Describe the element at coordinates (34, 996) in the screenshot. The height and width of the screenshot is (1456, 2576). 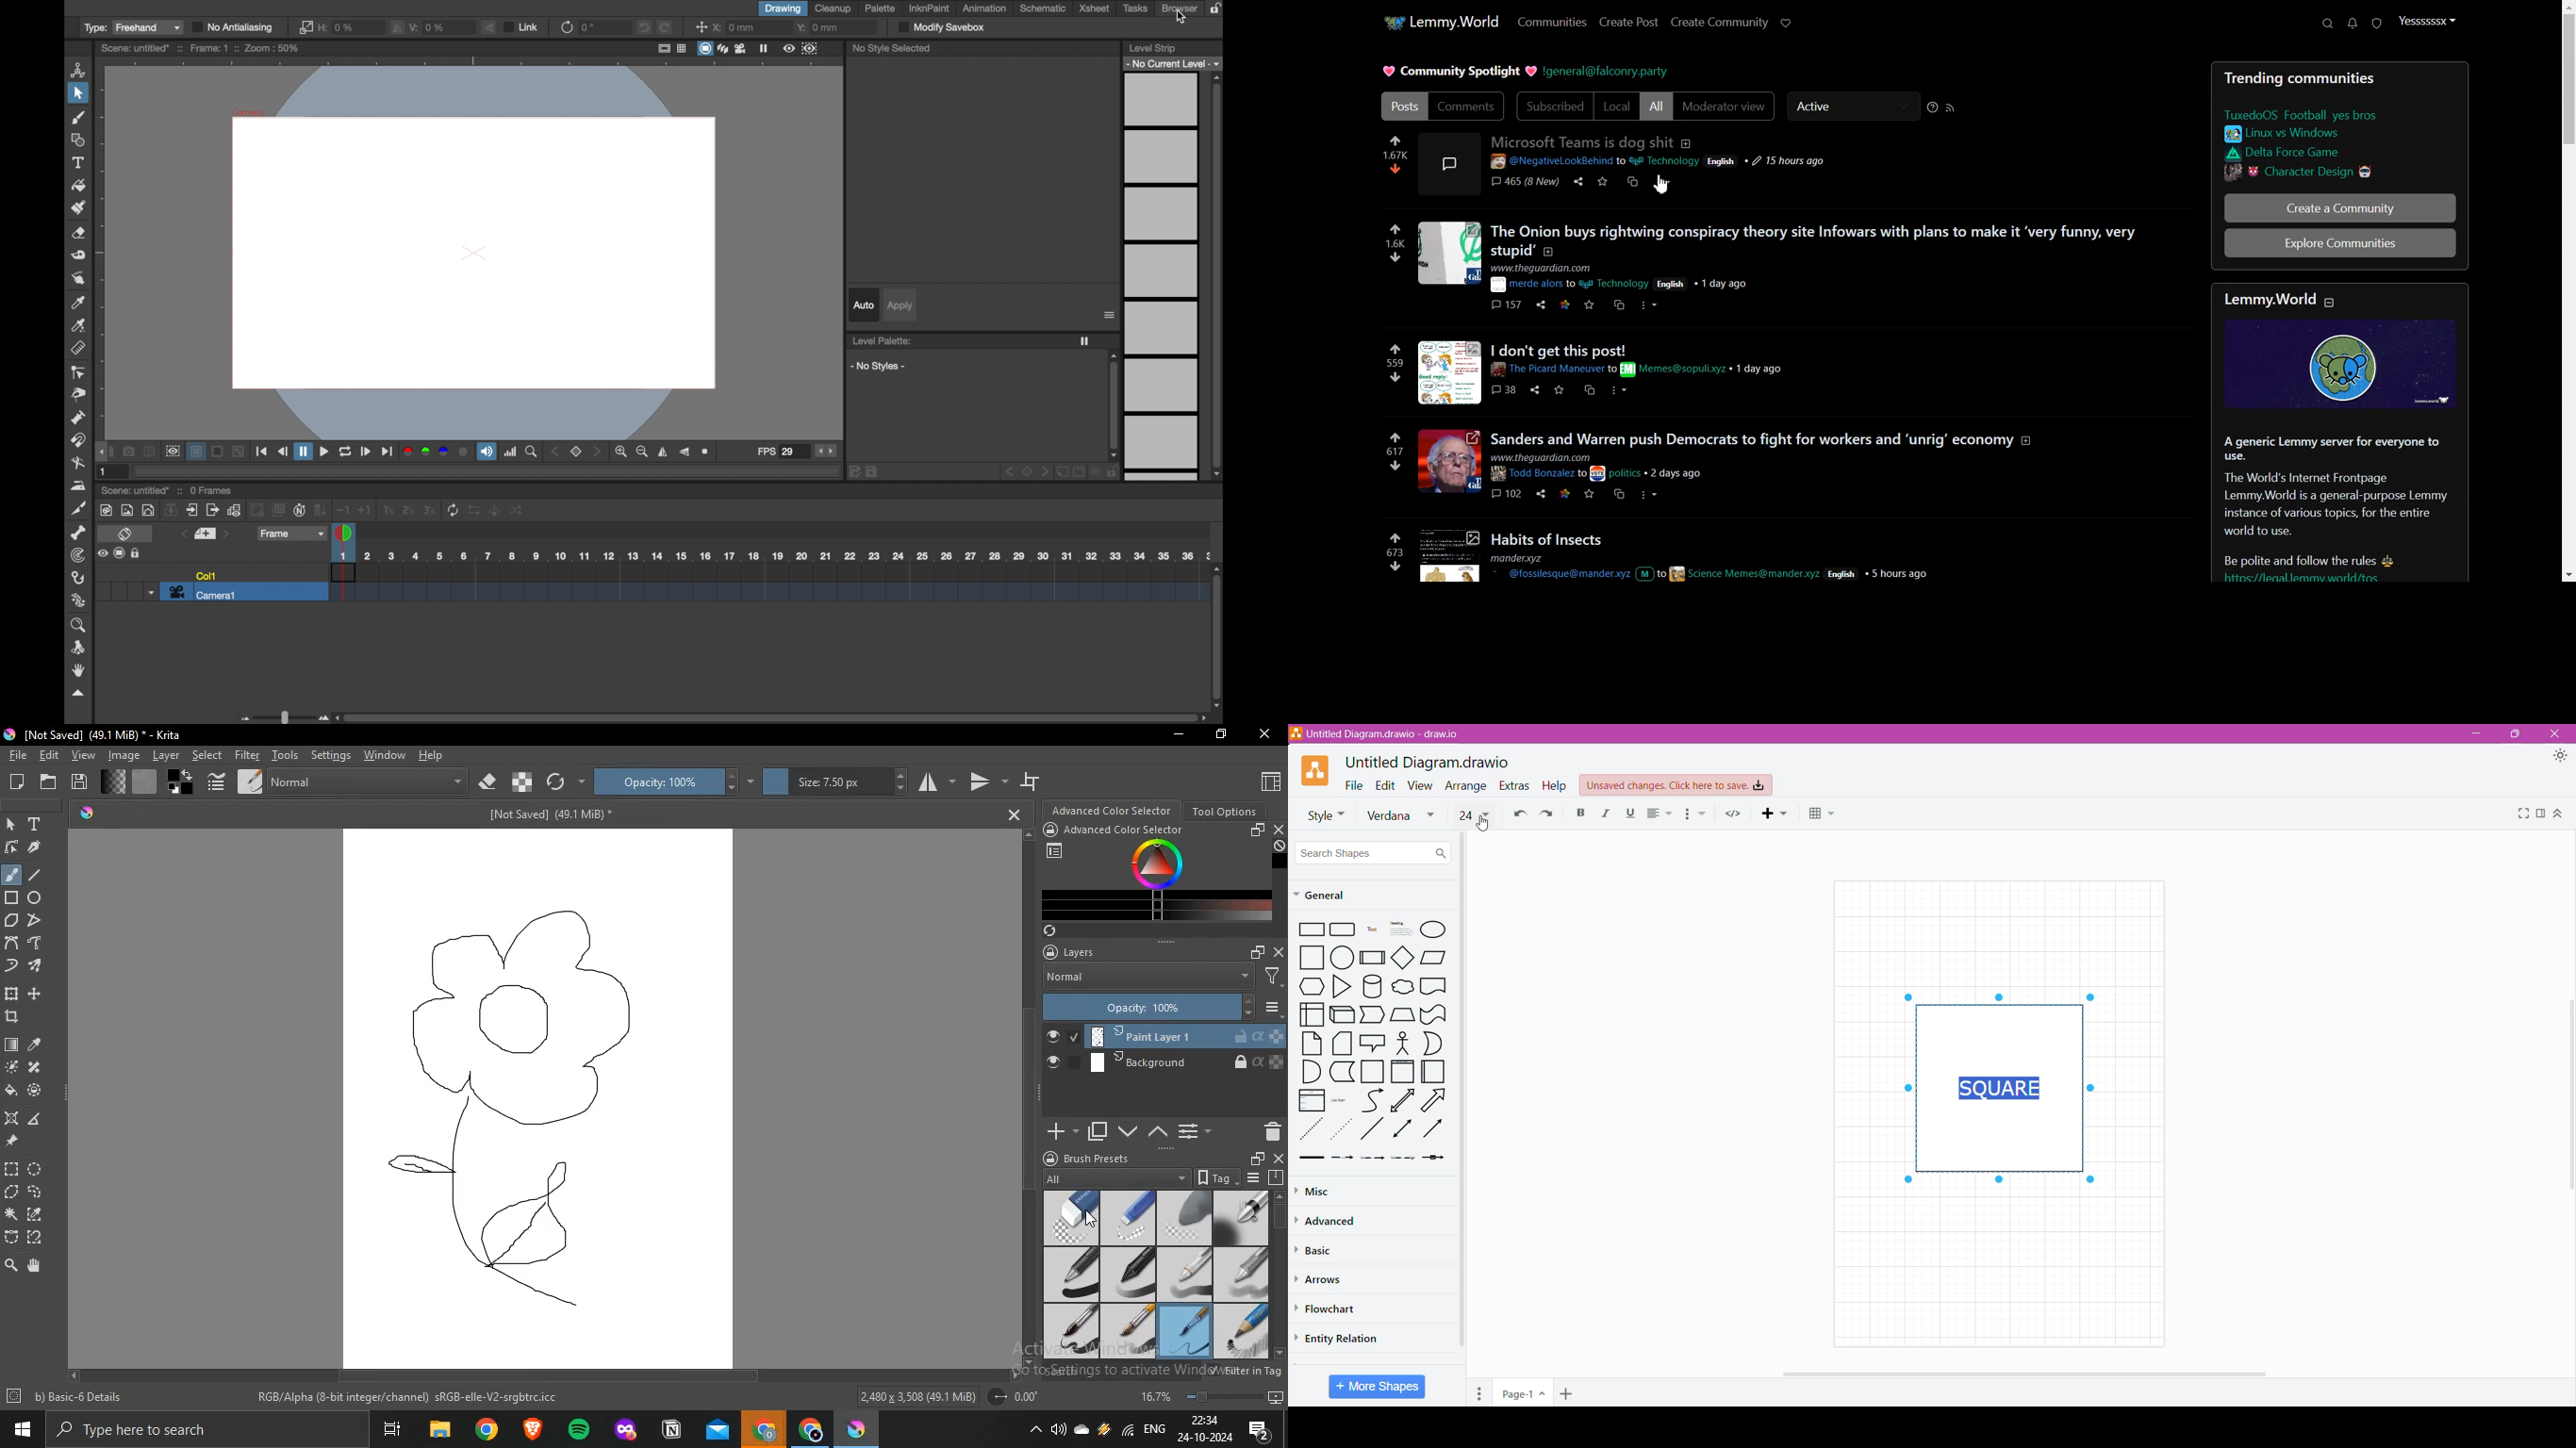
I see `move a layer` at that location.